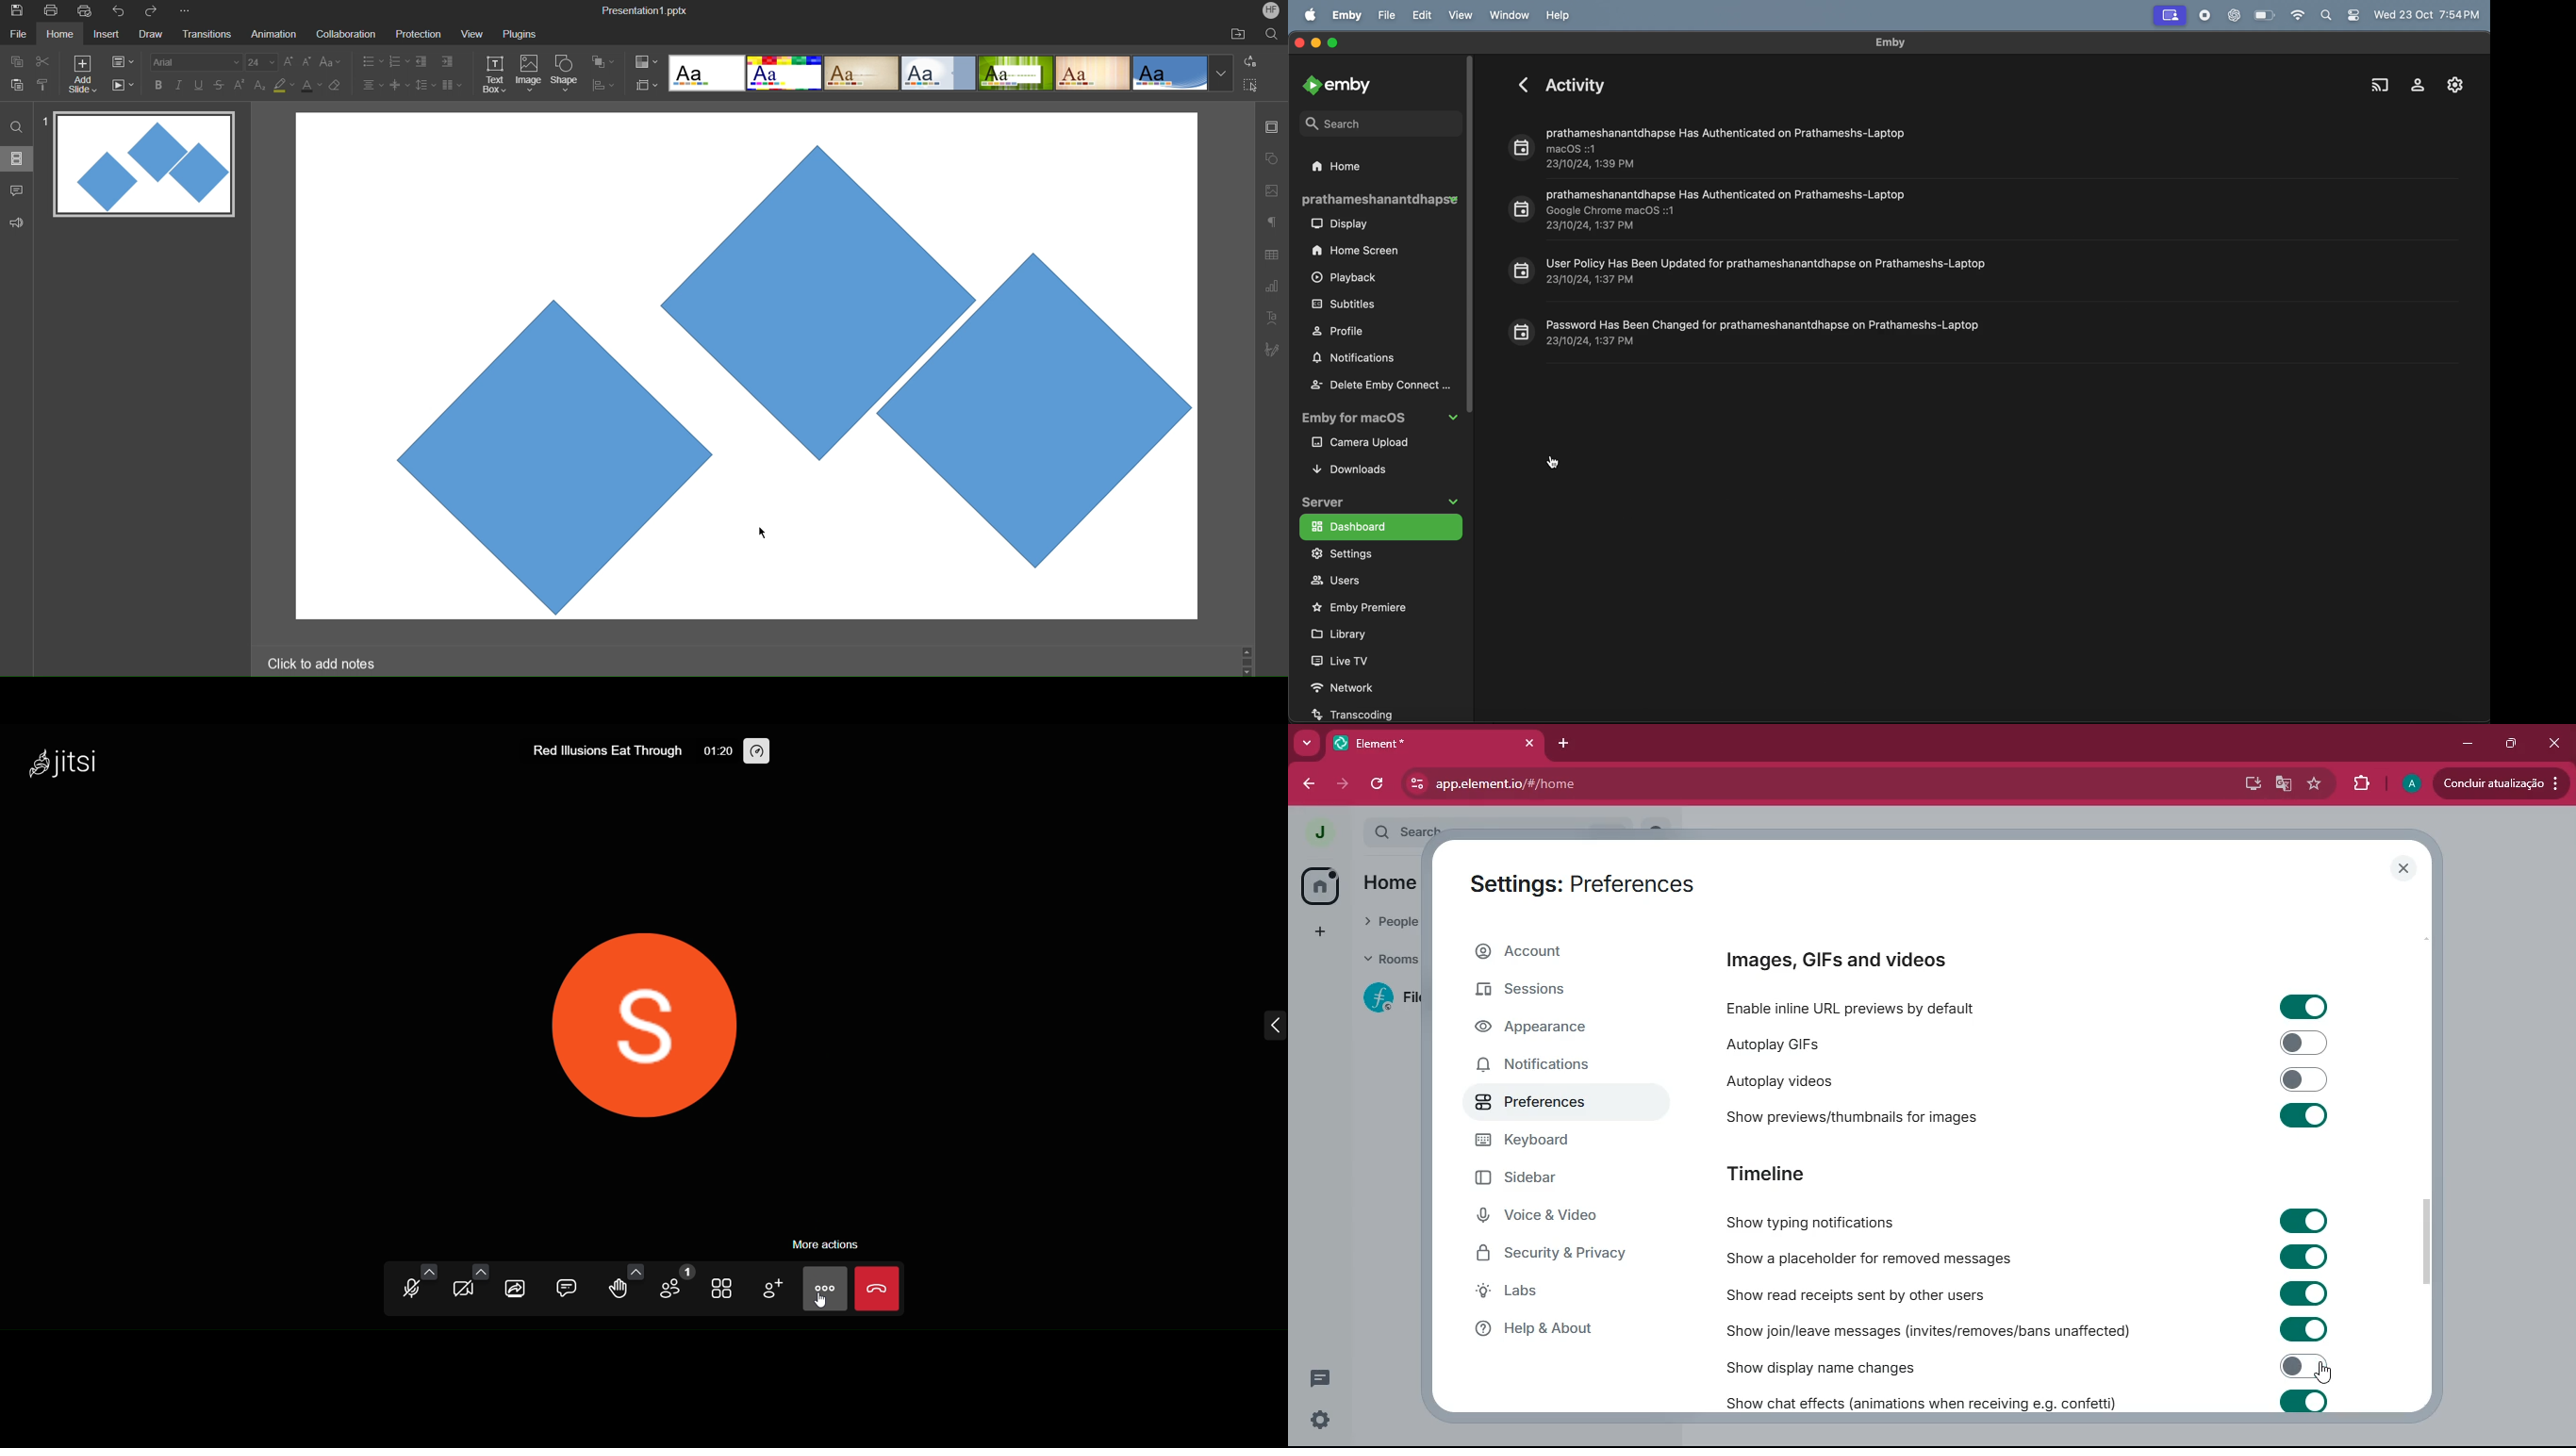 The image size is (2576, 1456). Describe the element at coordinates (1470, 235) in the screenshot. I see `scrollbar` at that location.